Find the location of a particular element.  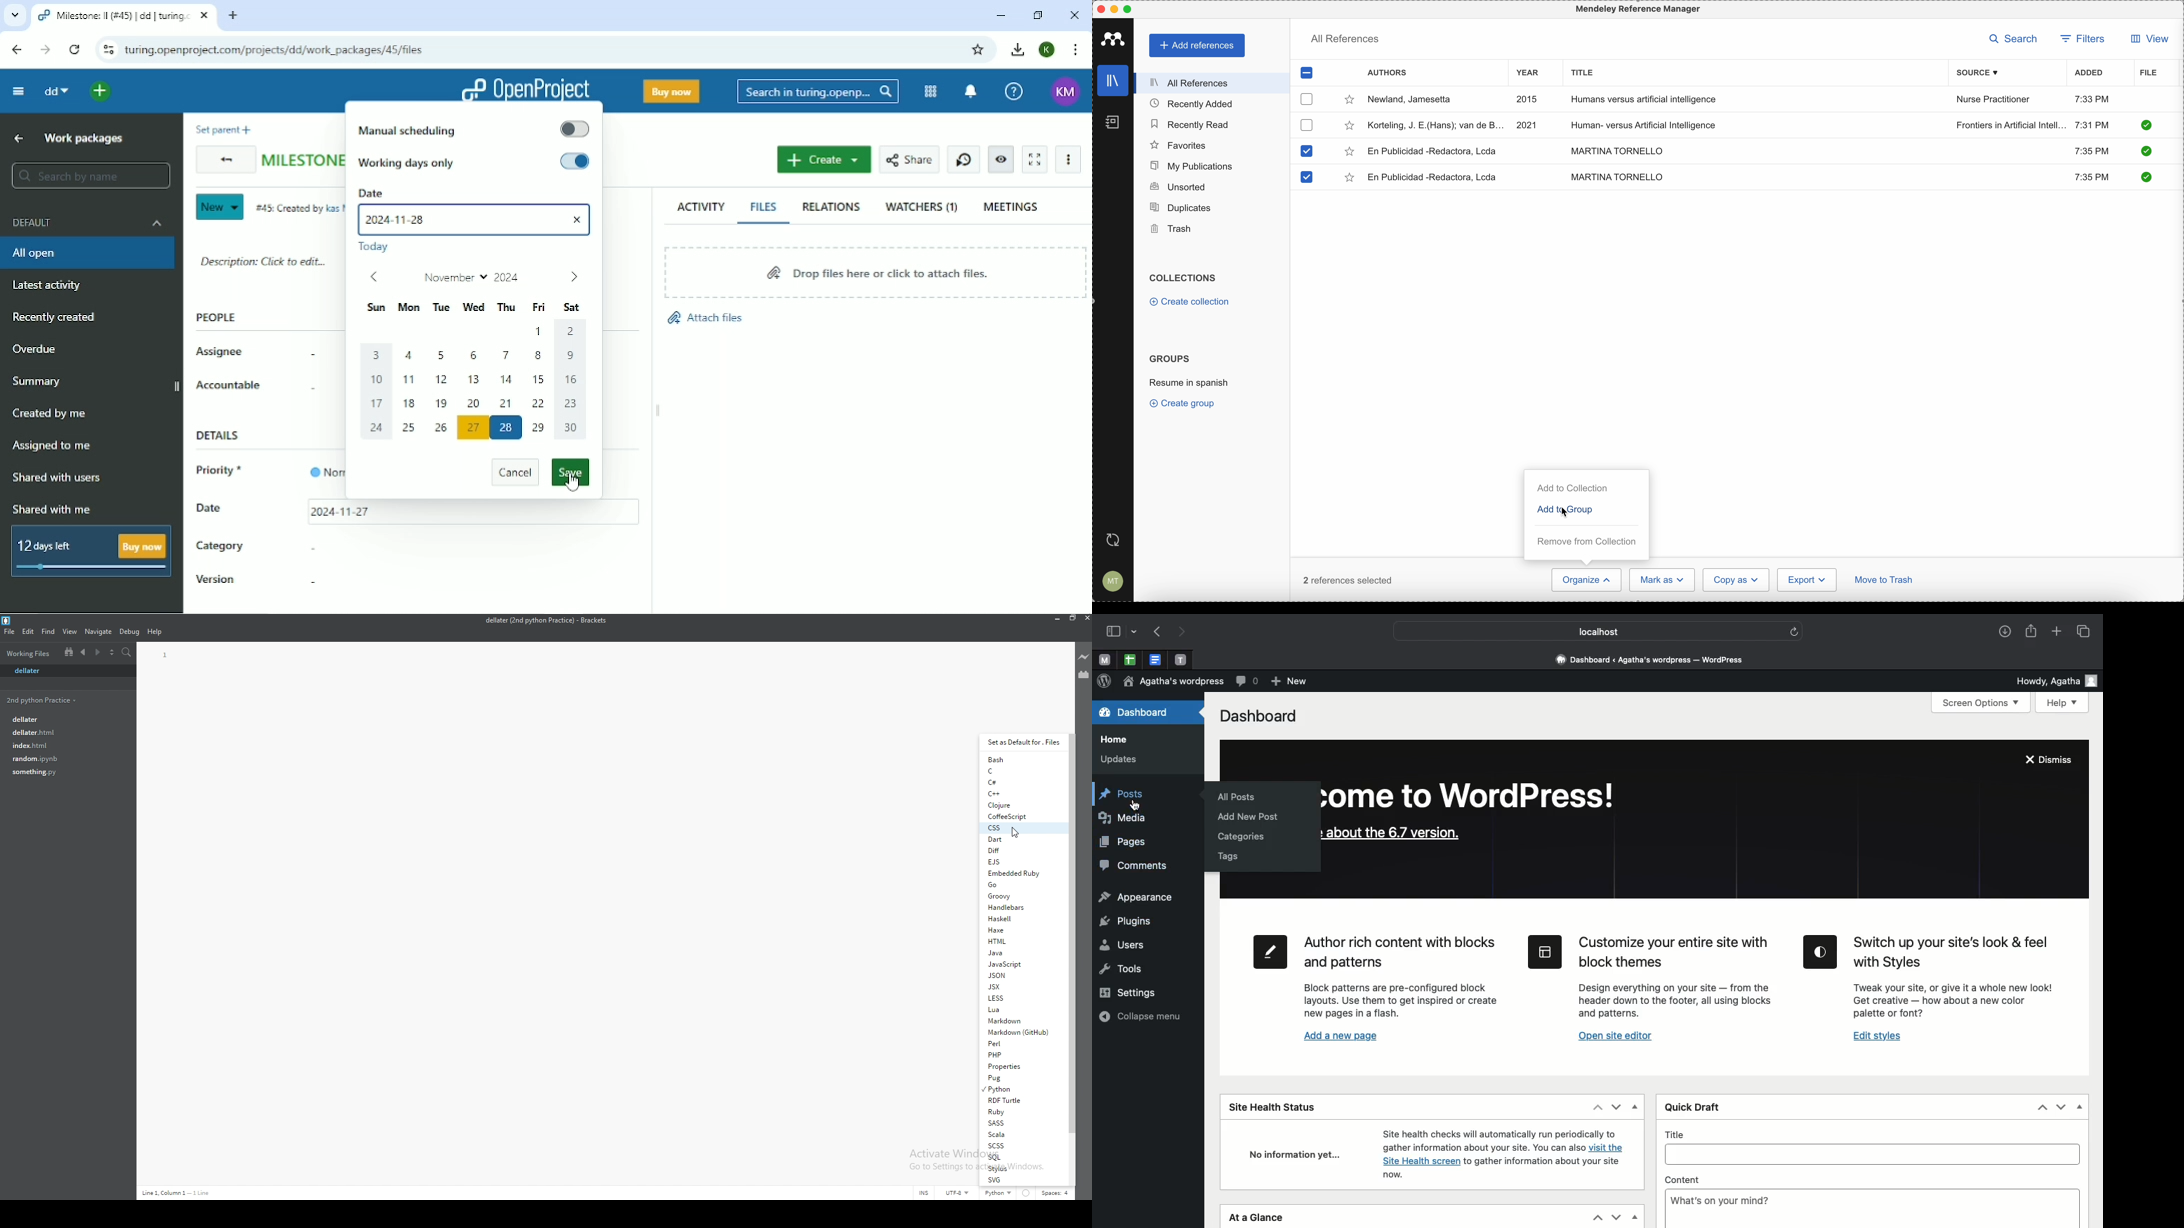

search is located at coordinates (2016, 40).